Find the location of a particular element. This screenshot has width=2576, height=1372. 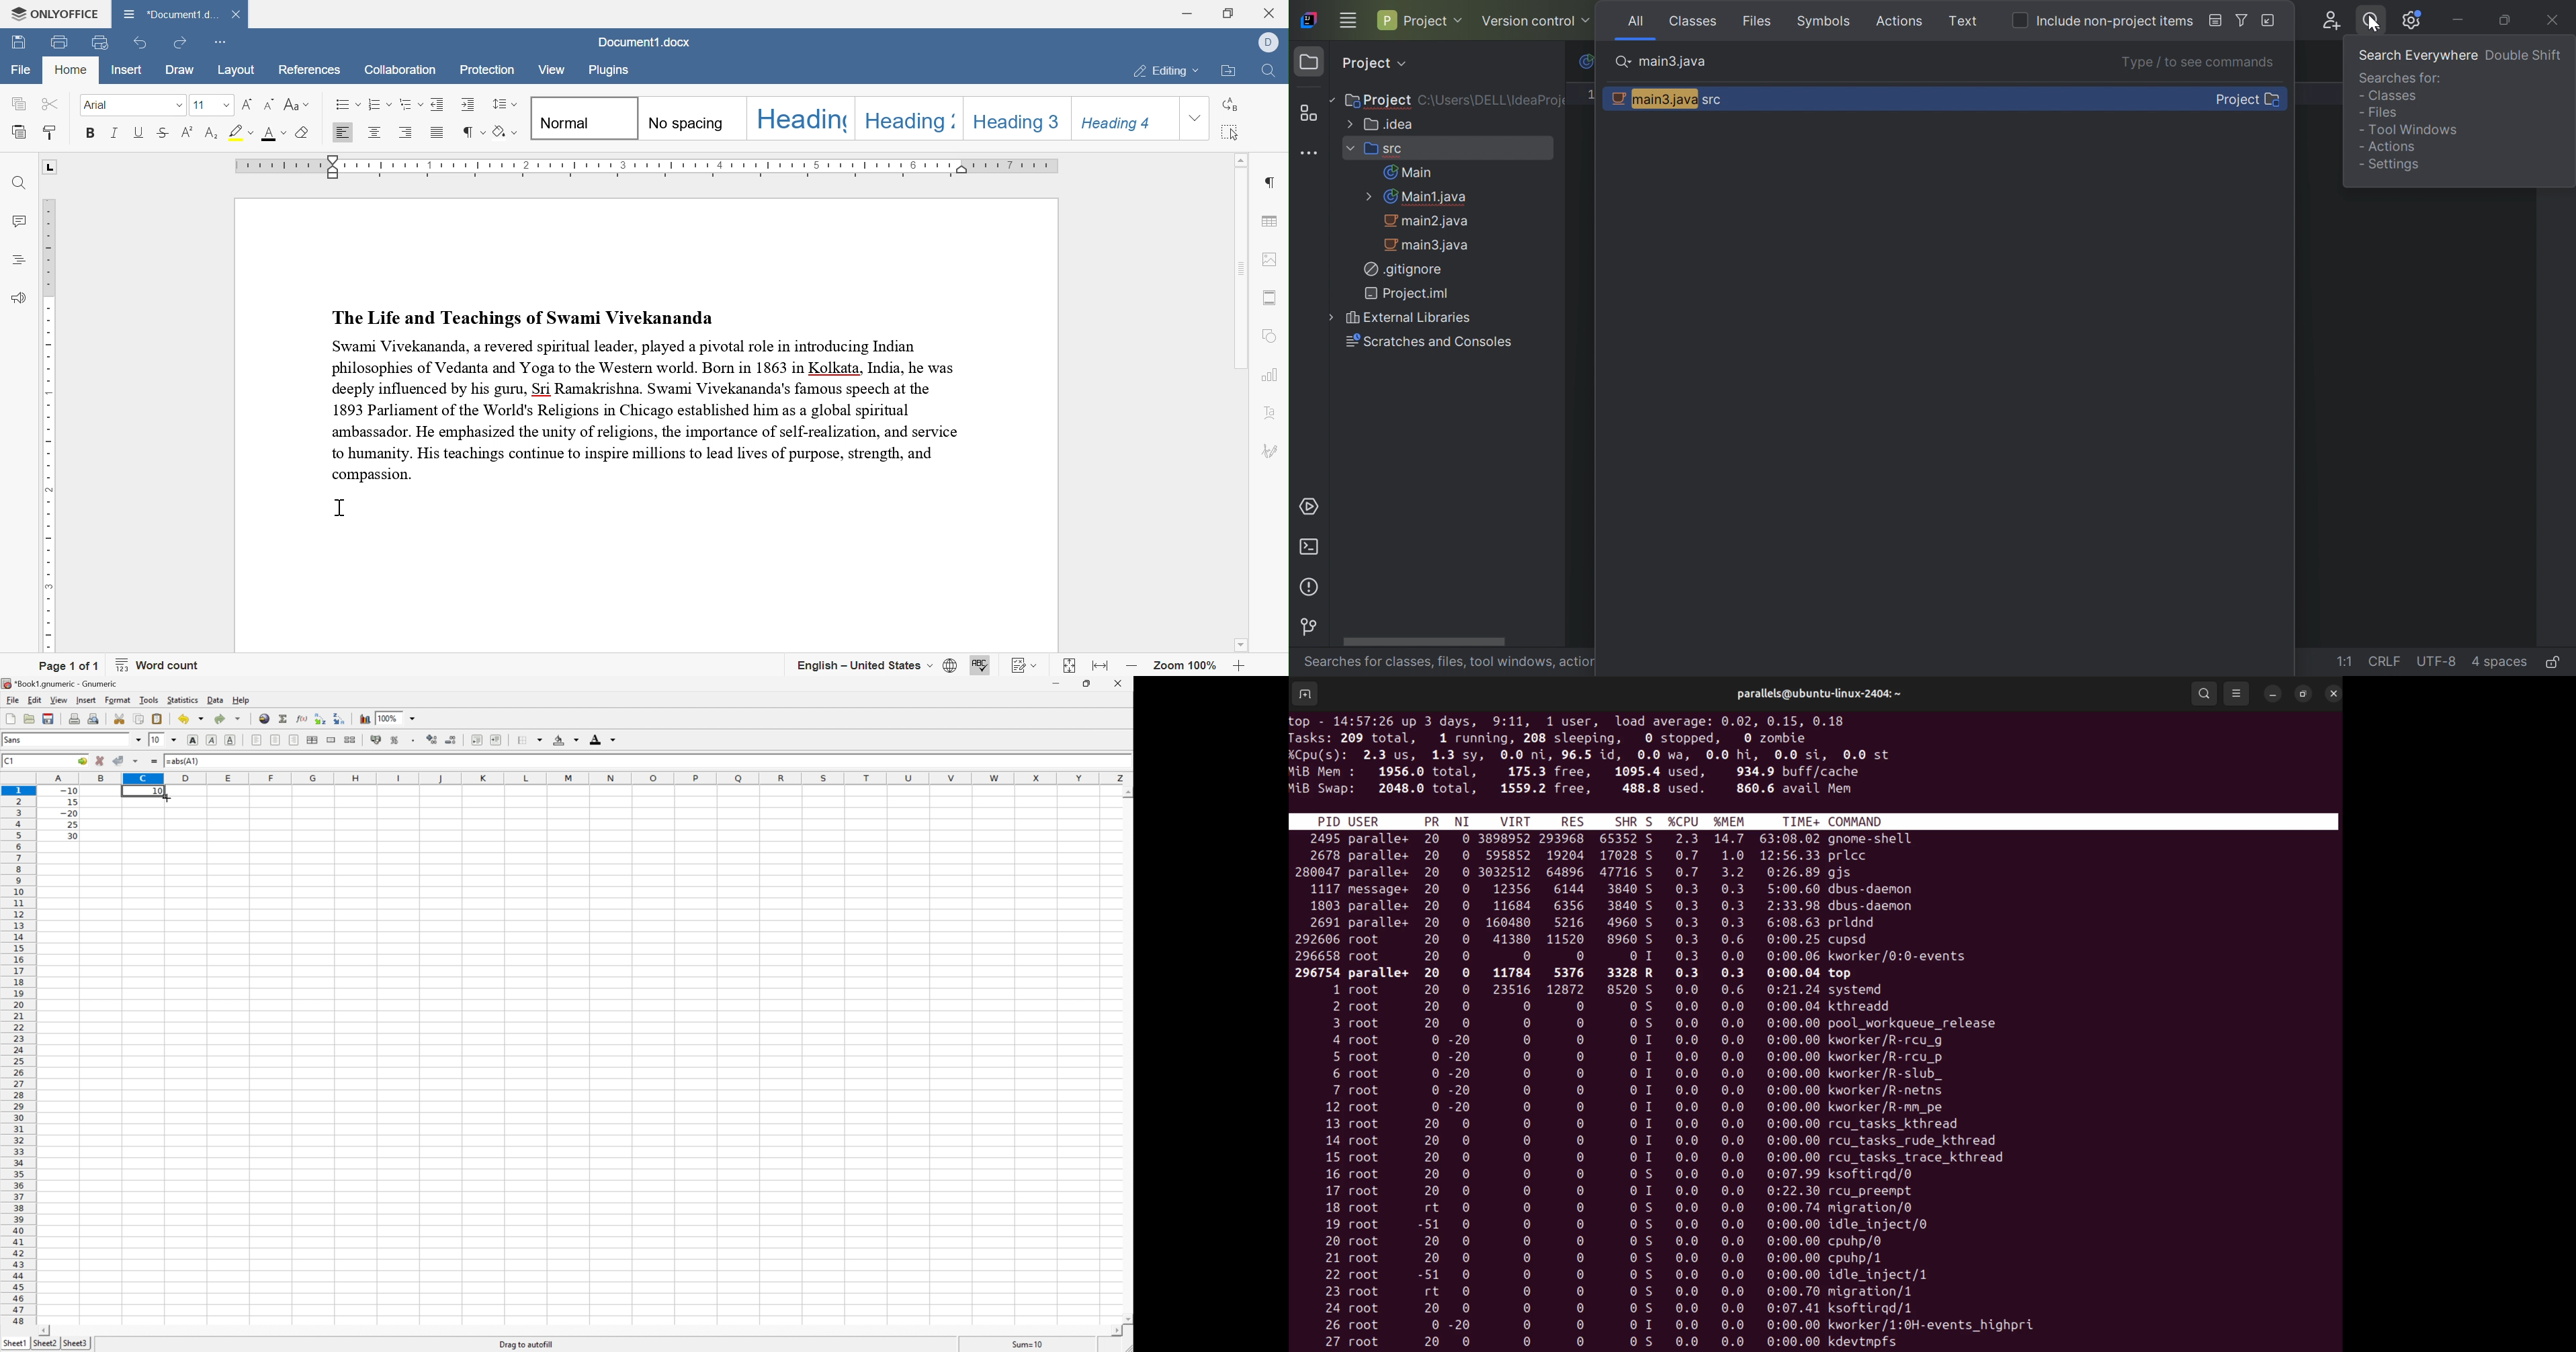

document1.docx is located at coordinates (641, 42).